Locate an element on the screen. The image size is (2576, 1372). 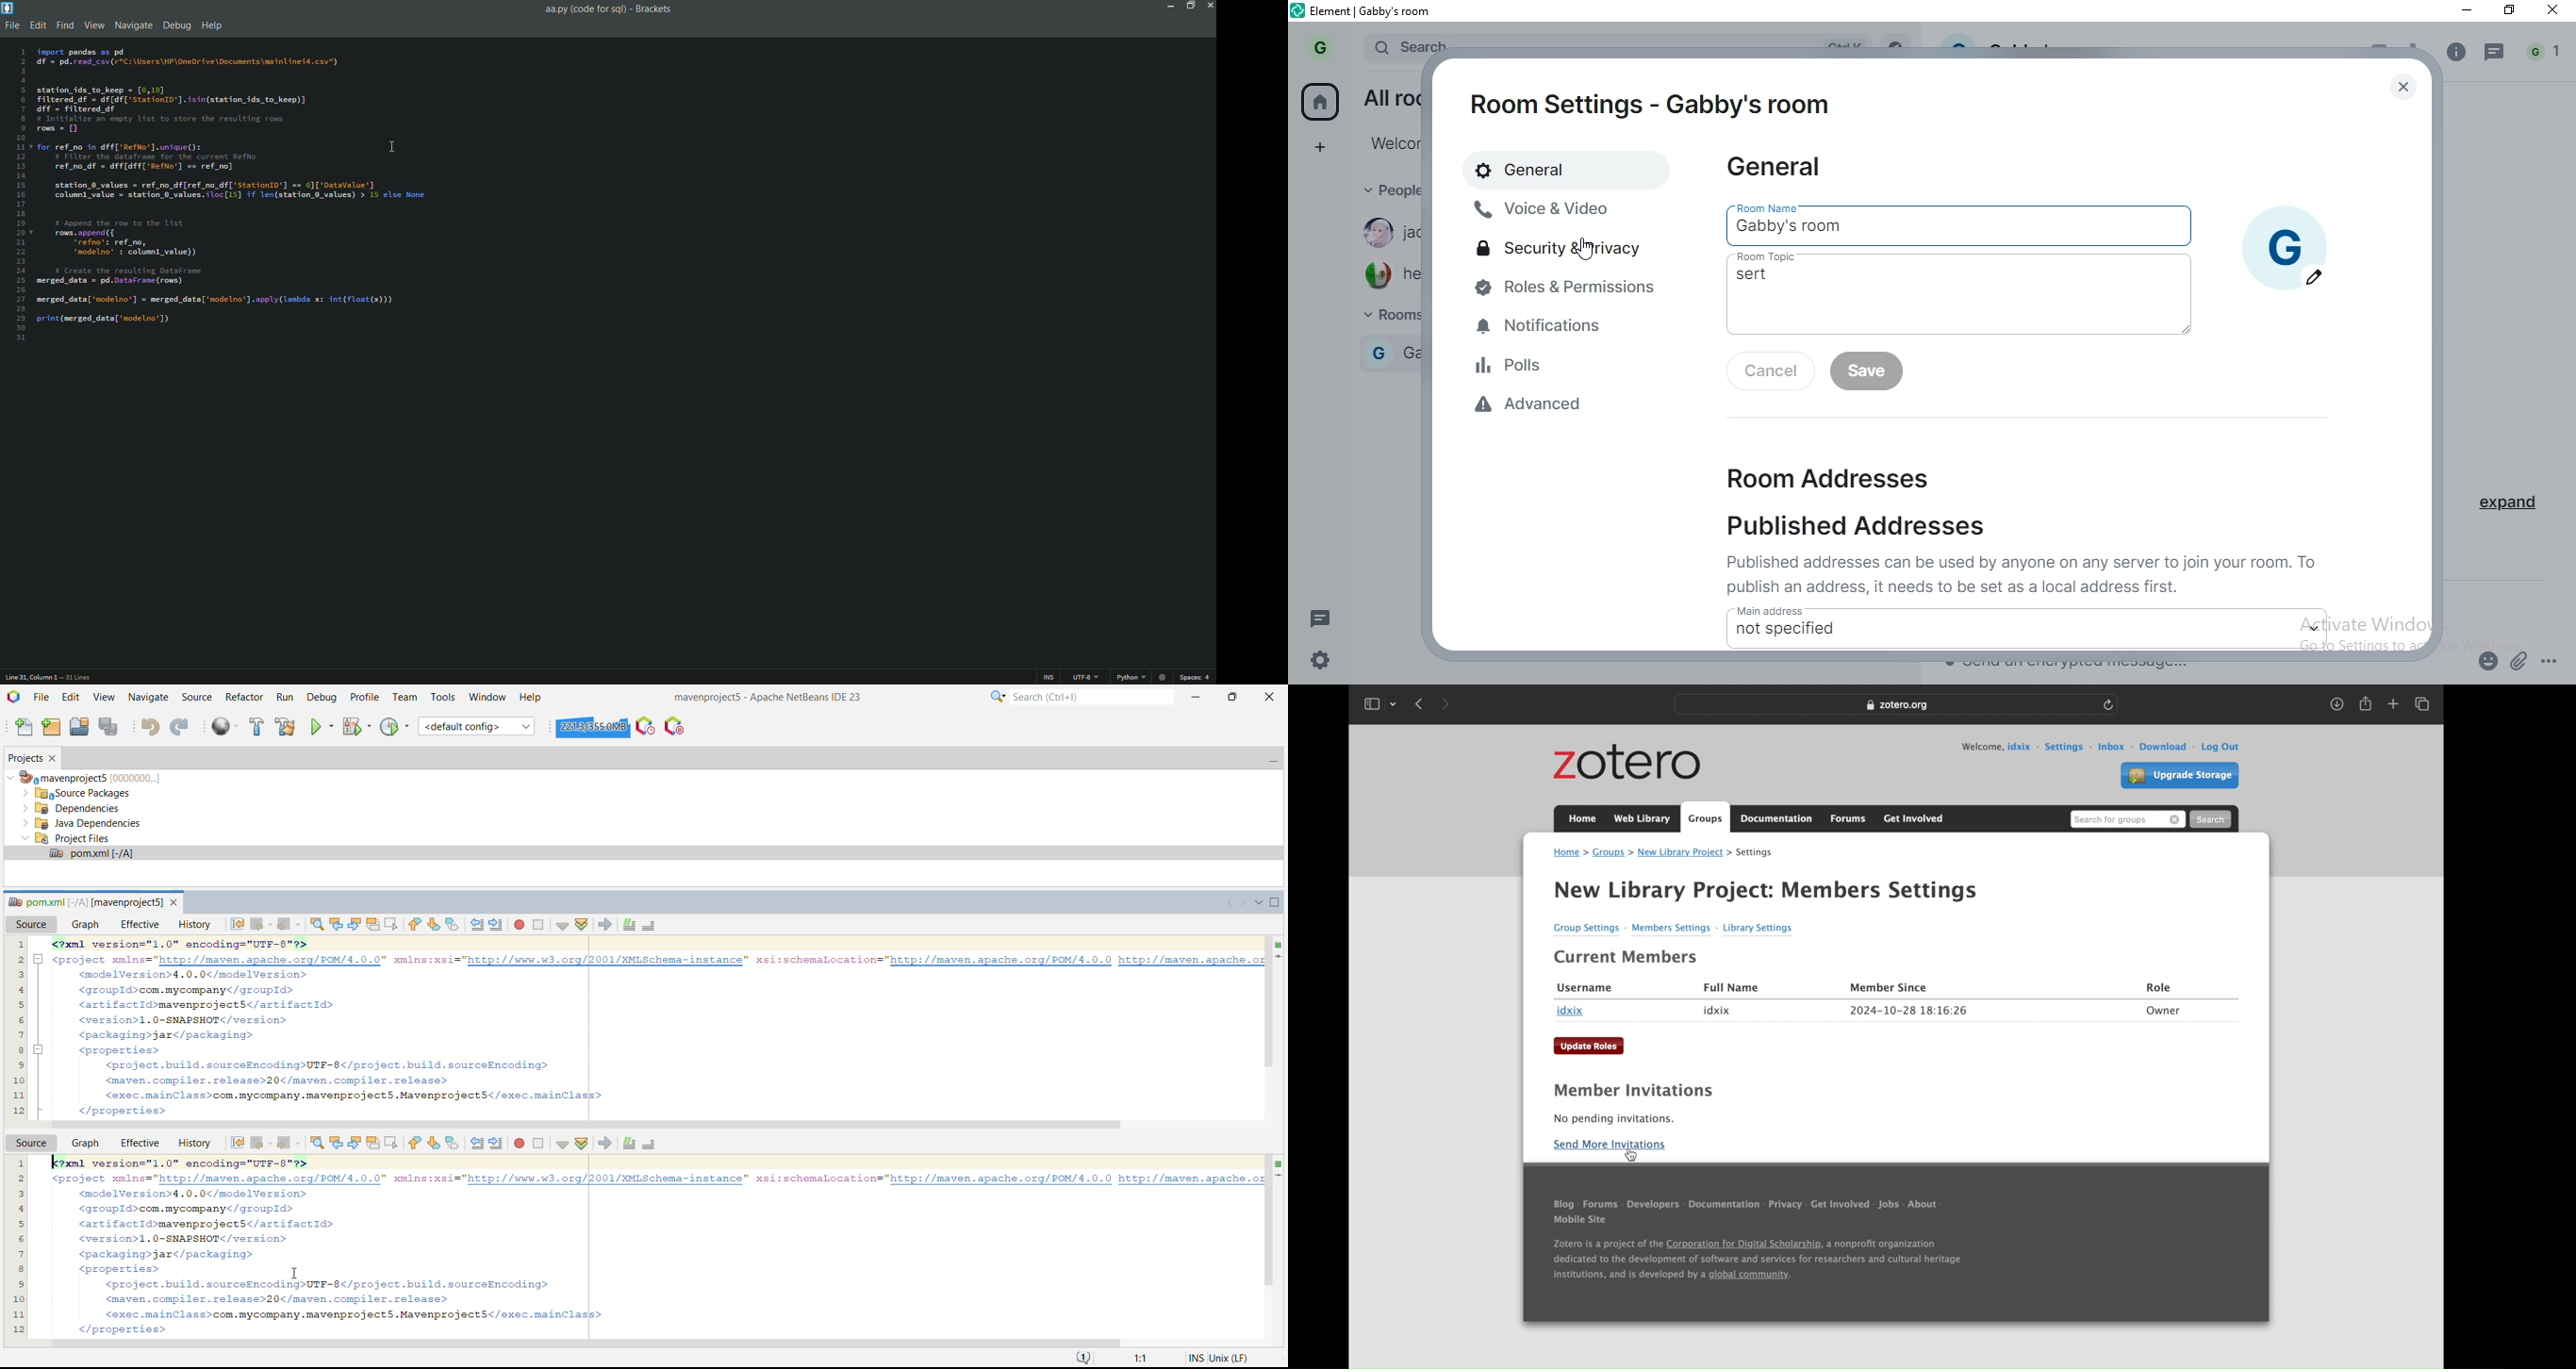
save is located at coordinates (1867, 369).